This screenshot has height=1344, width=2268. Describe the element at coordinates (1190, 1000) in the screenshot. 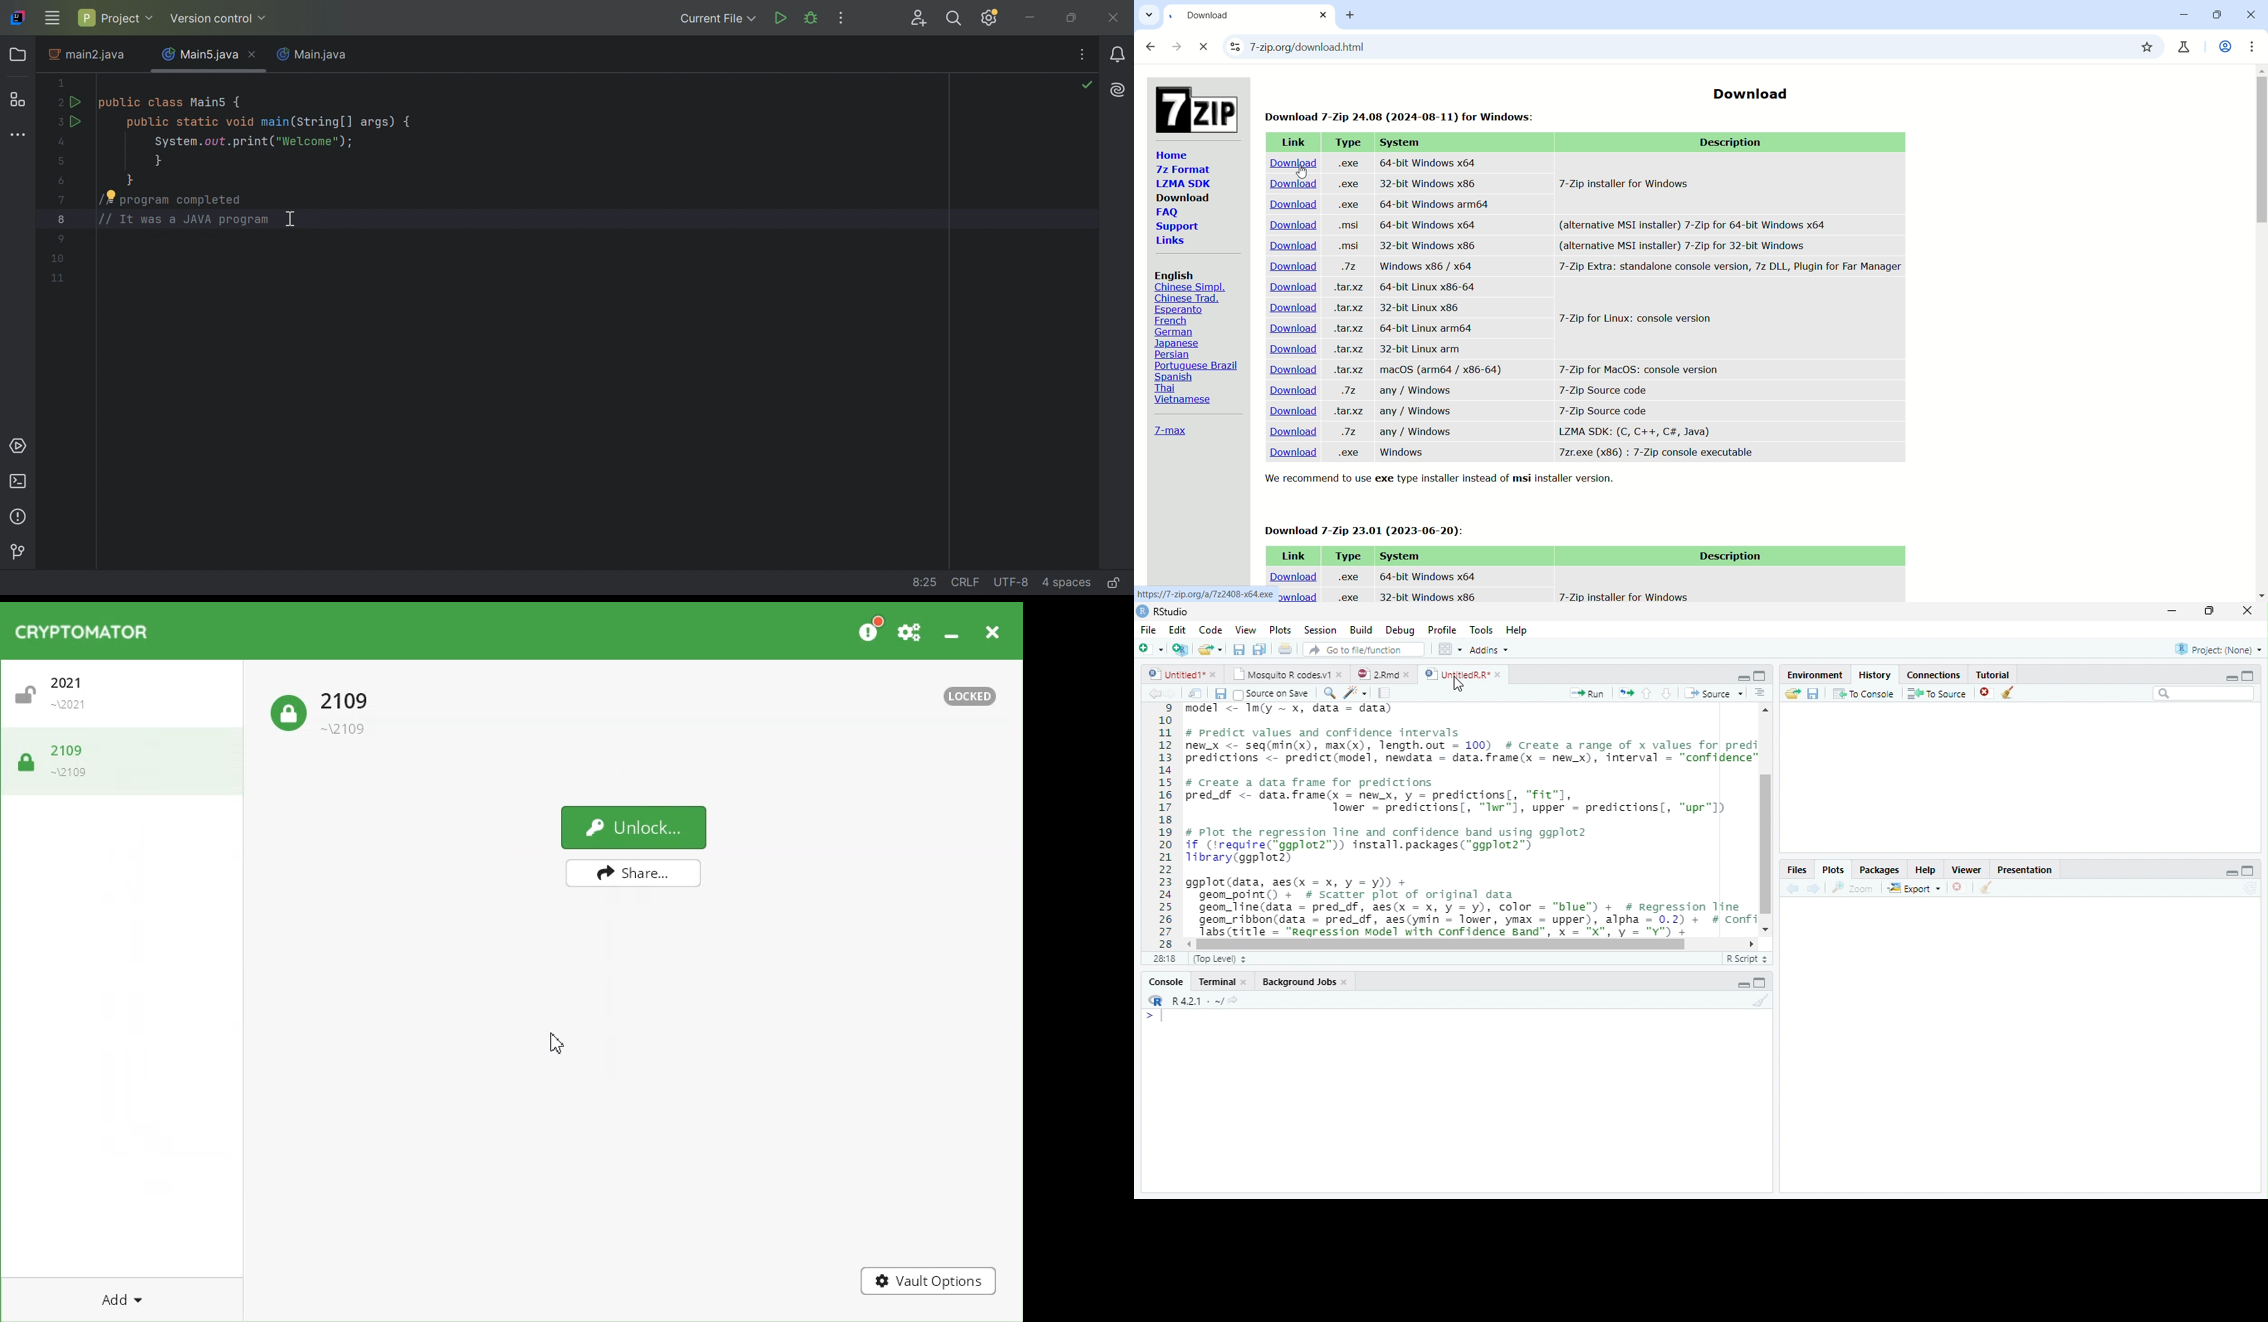

I see `R 4.2.1` at that location.